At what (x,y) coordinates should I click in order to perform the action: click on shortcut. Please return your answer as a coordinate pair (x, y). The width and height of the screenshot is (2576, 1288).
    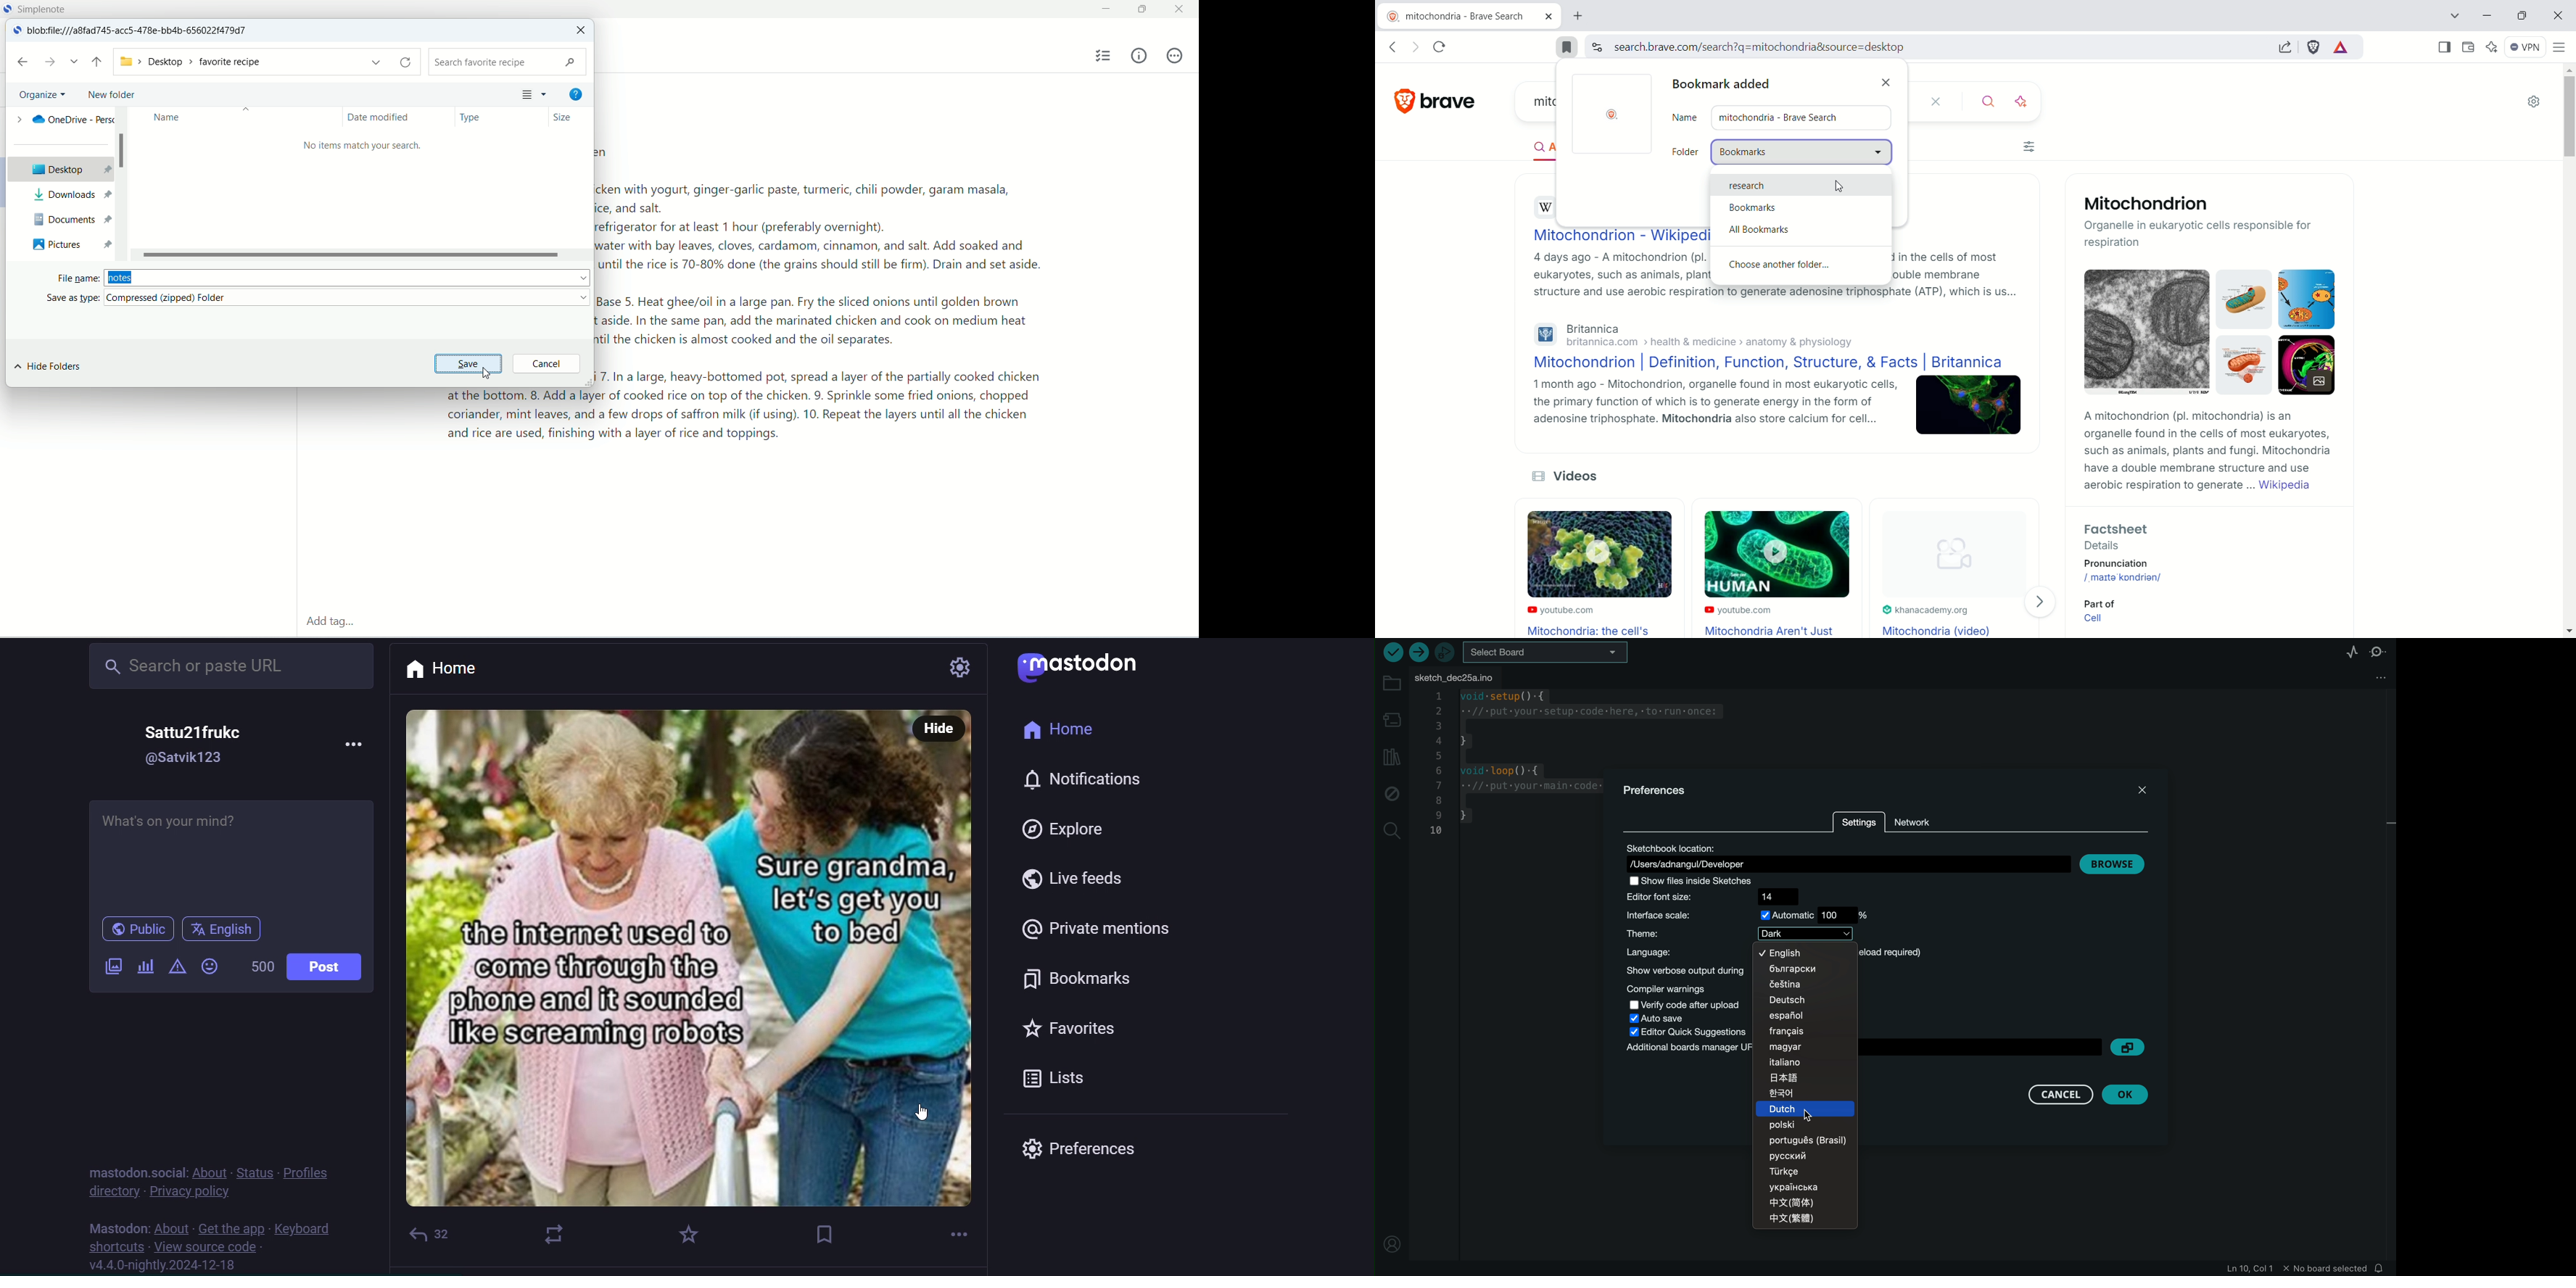
    Looking at the image, I should click on (112, 1246).